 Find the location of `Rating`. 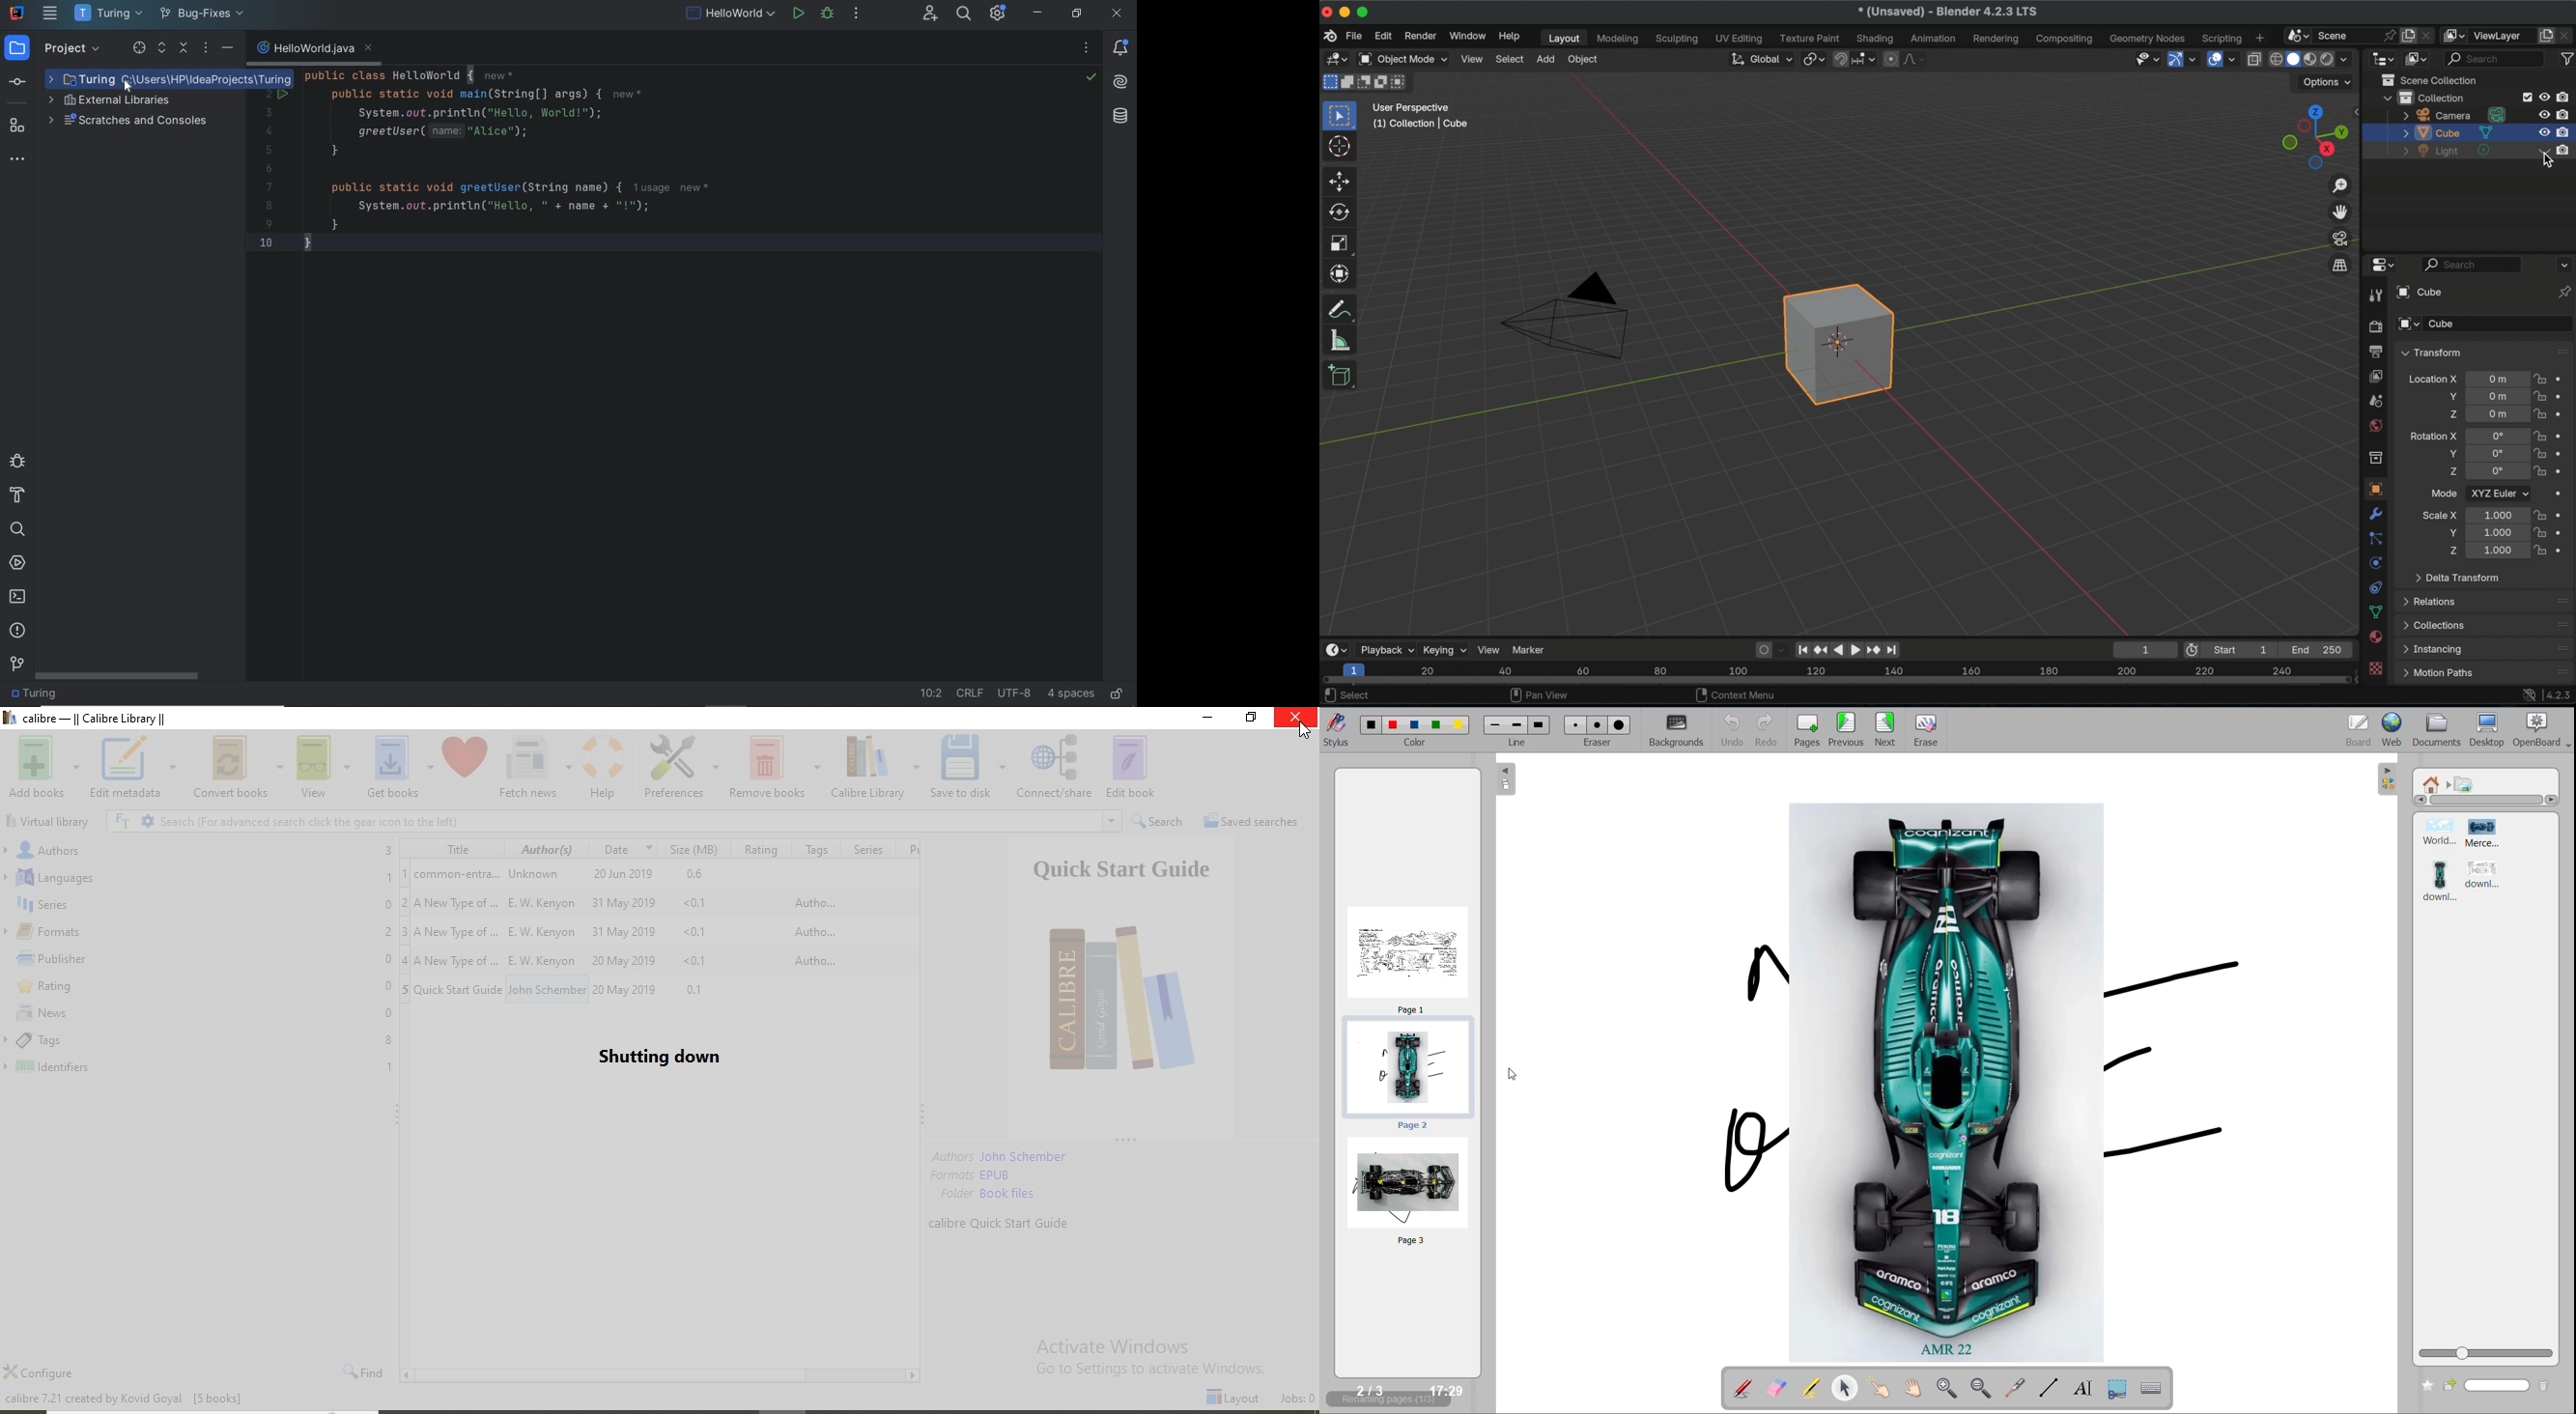

Rating is located at coordinates (758, 849).